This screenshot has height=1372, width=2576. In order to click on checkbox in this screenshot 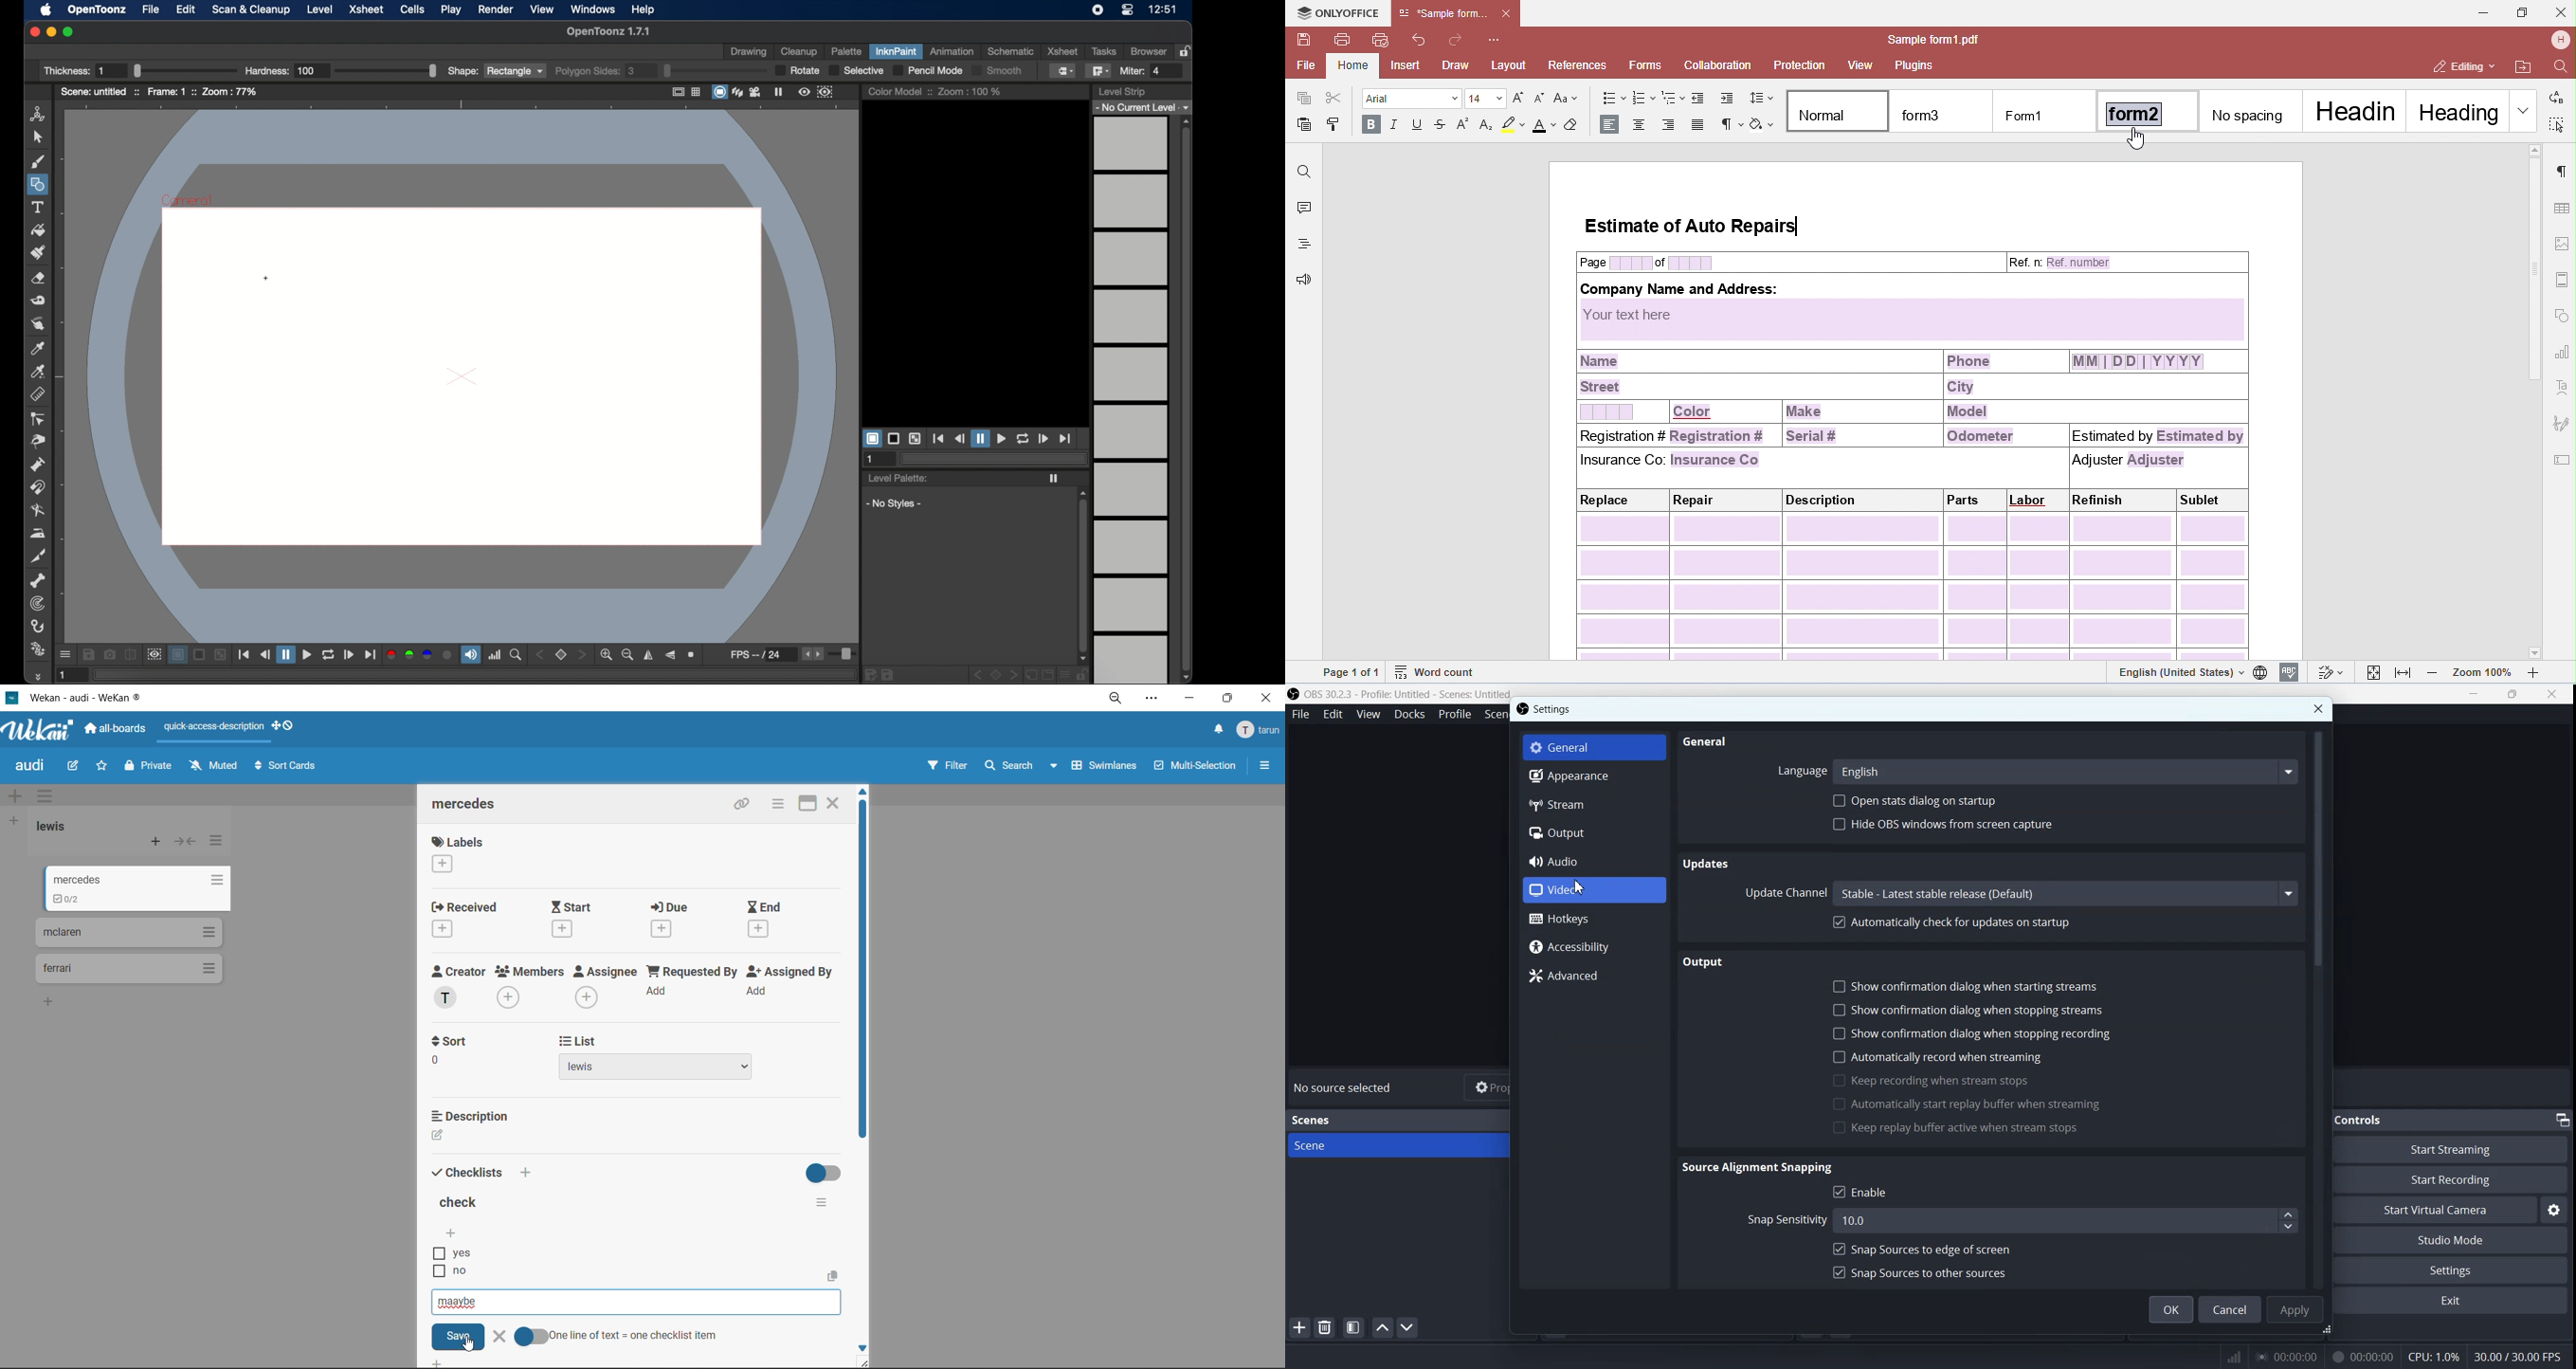, I will do `click(1840, 922)`.